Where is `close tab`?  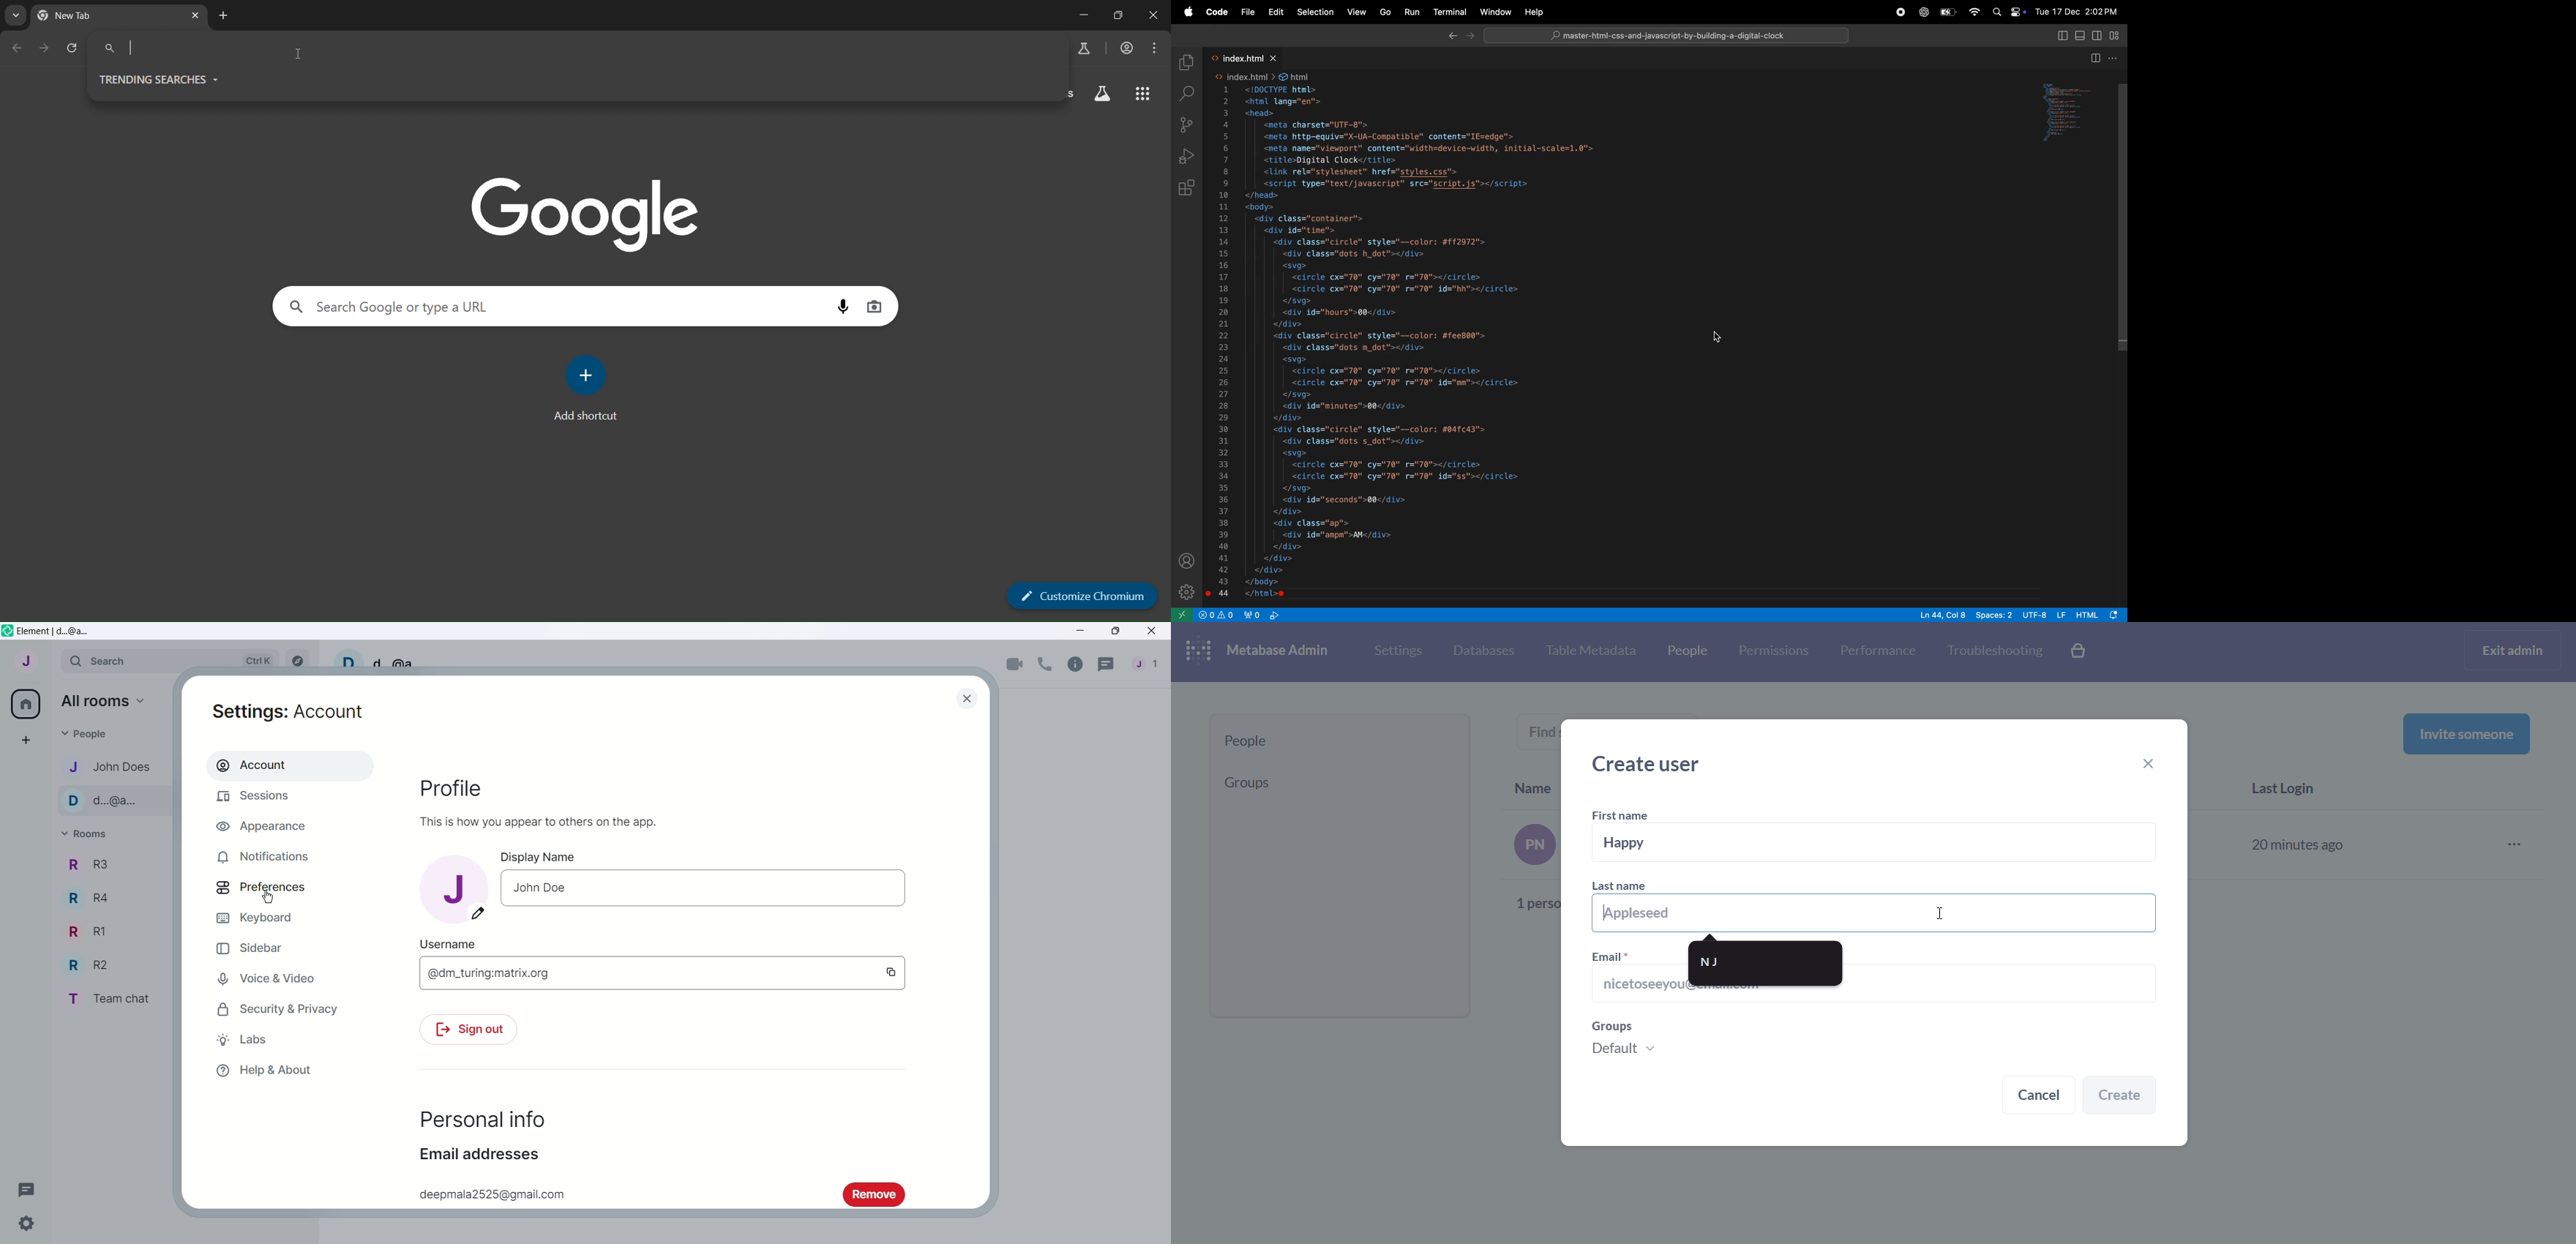
close tab is located at coordinates (192, 16).